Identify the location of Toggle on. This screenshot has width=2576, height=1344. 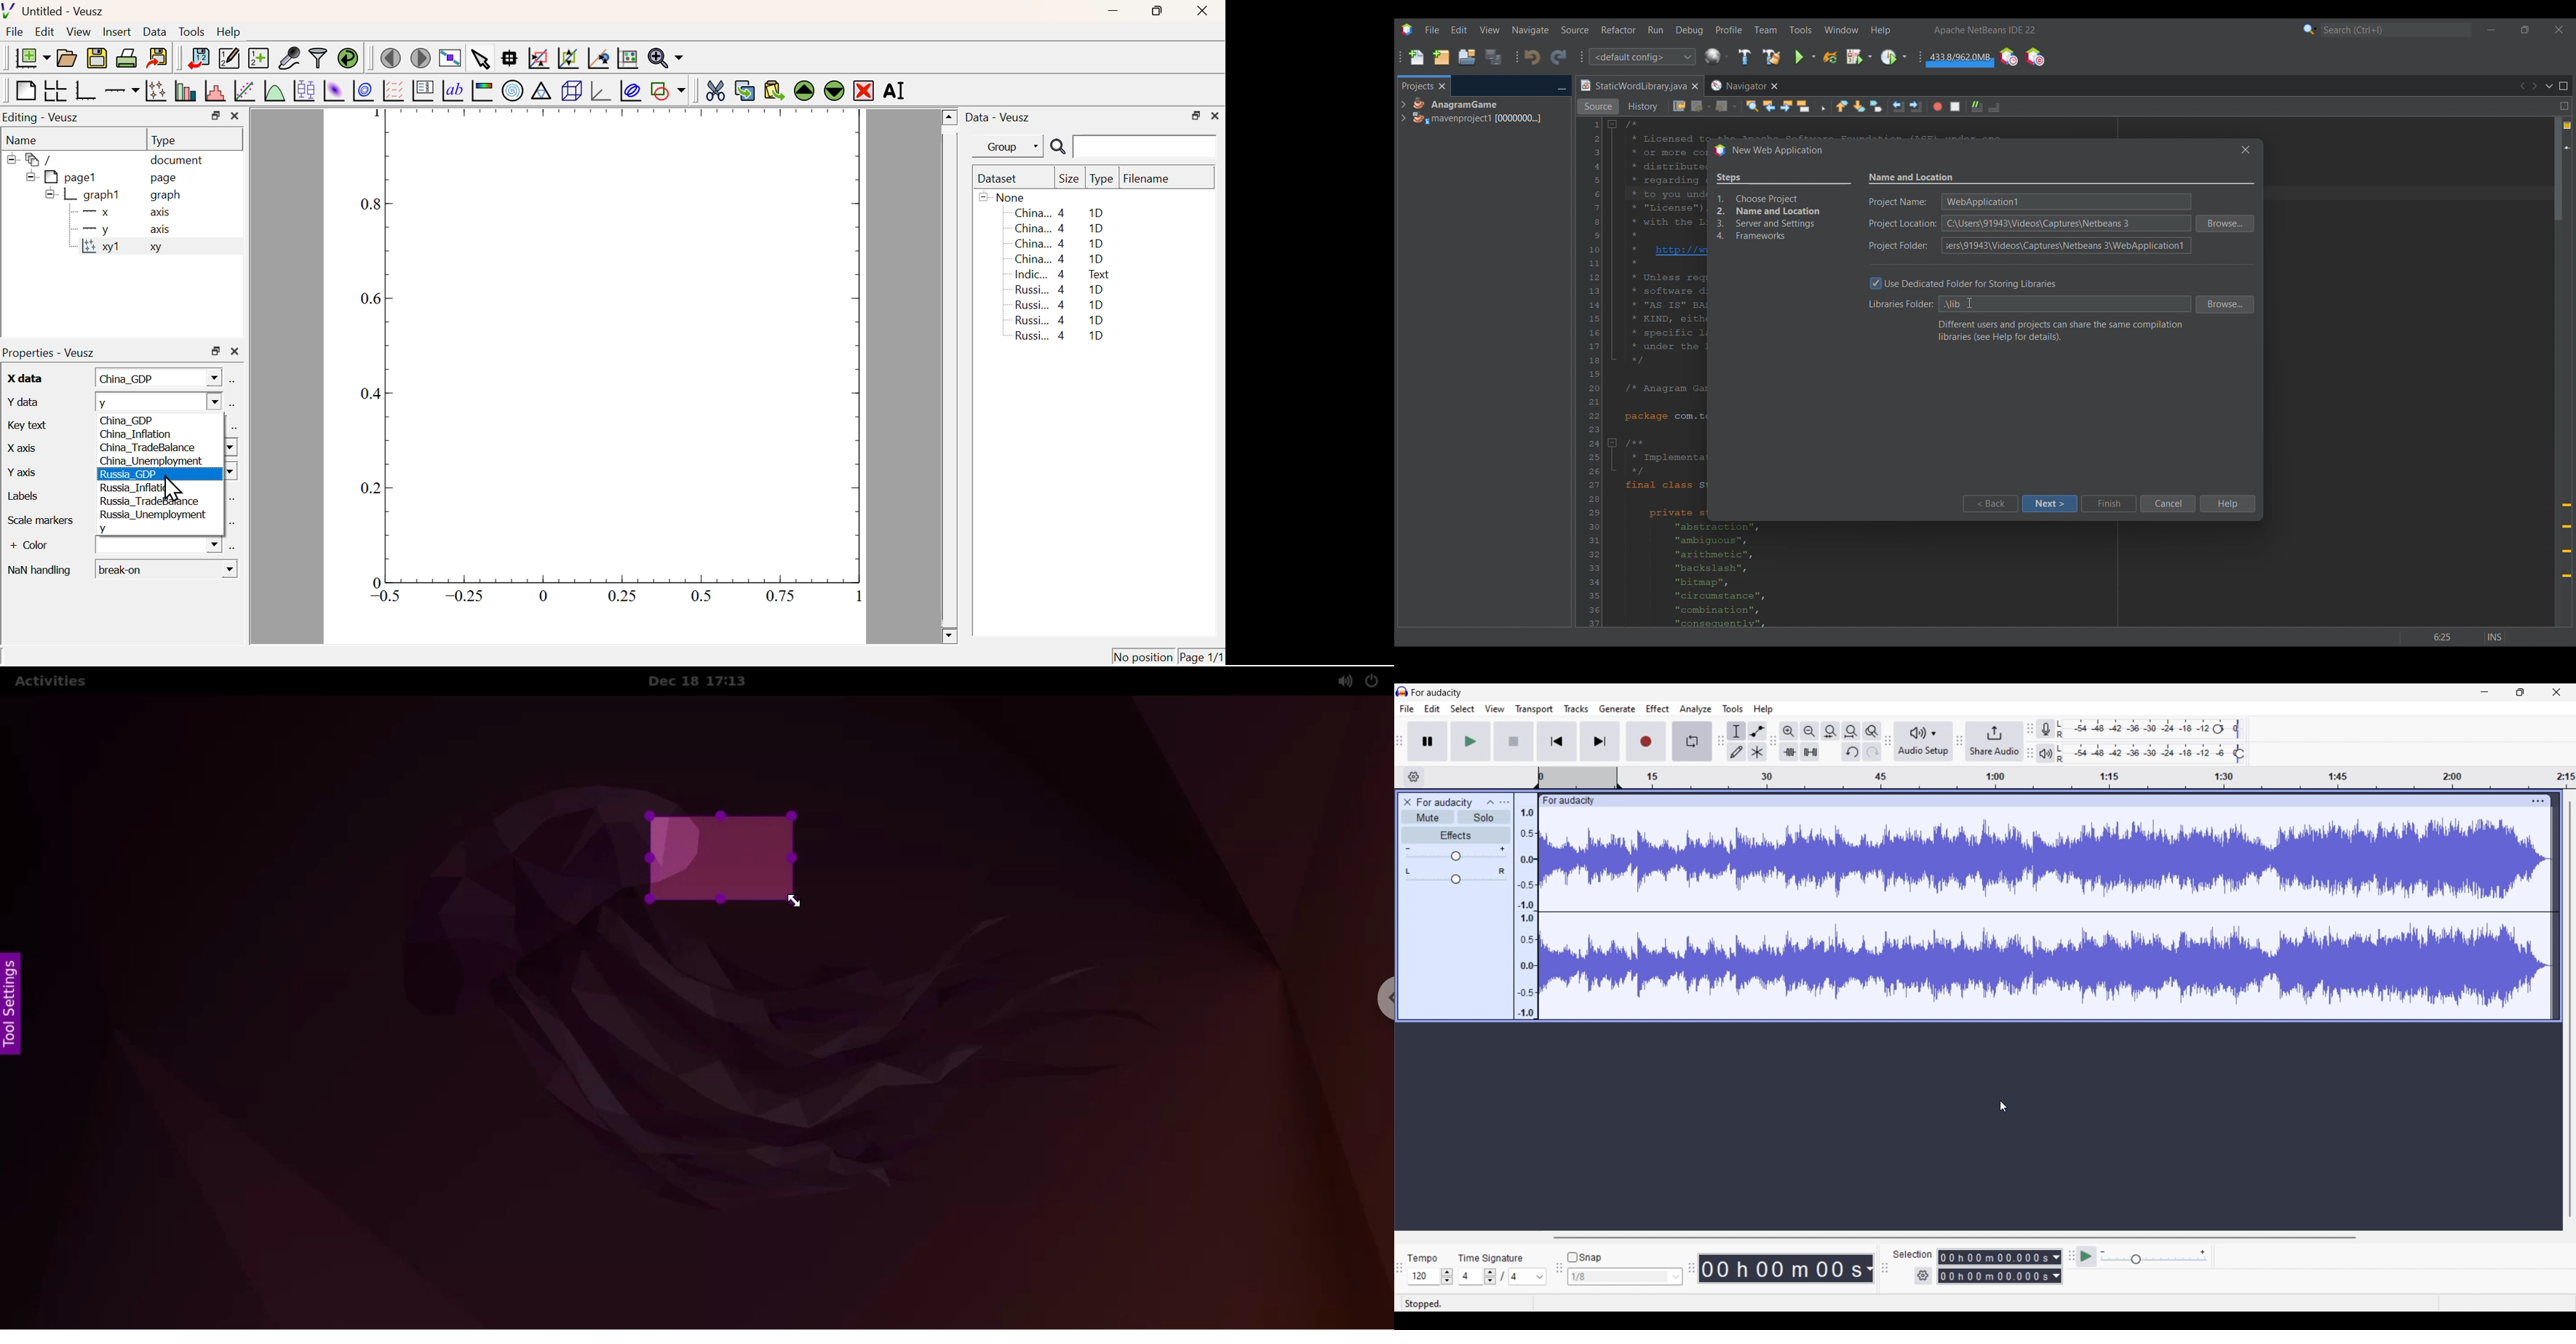
(1876, 284).